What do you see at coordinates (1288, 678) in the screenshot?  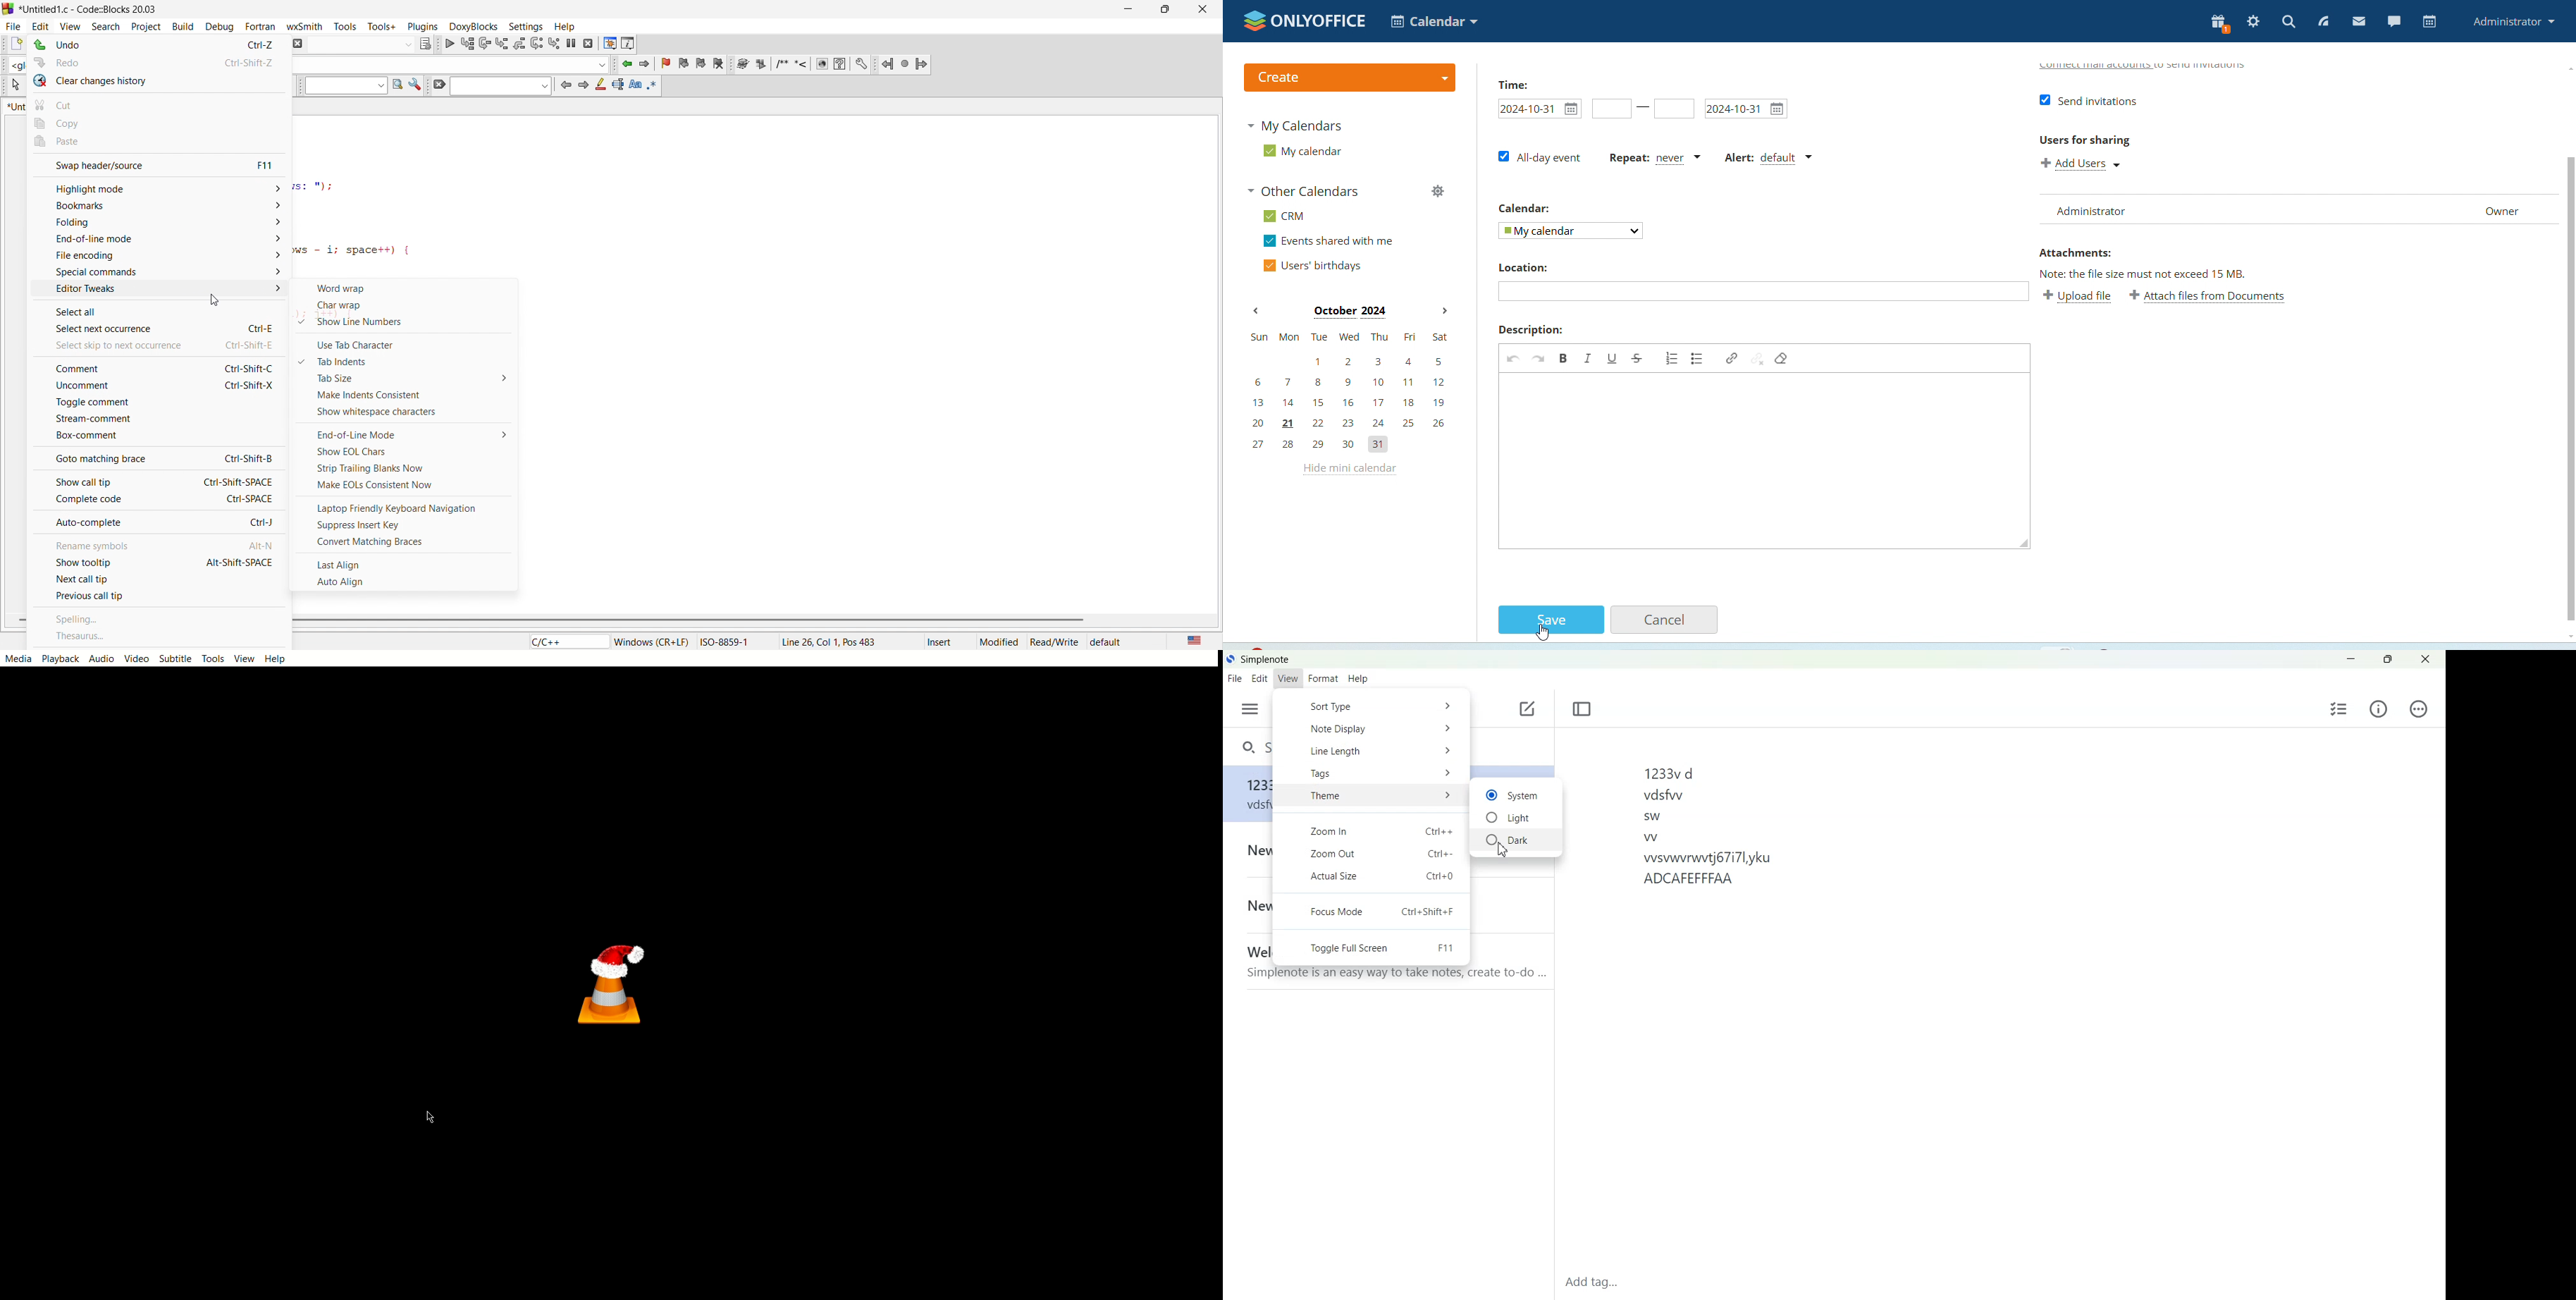 I see `View` at bounding box center [1288, 678].